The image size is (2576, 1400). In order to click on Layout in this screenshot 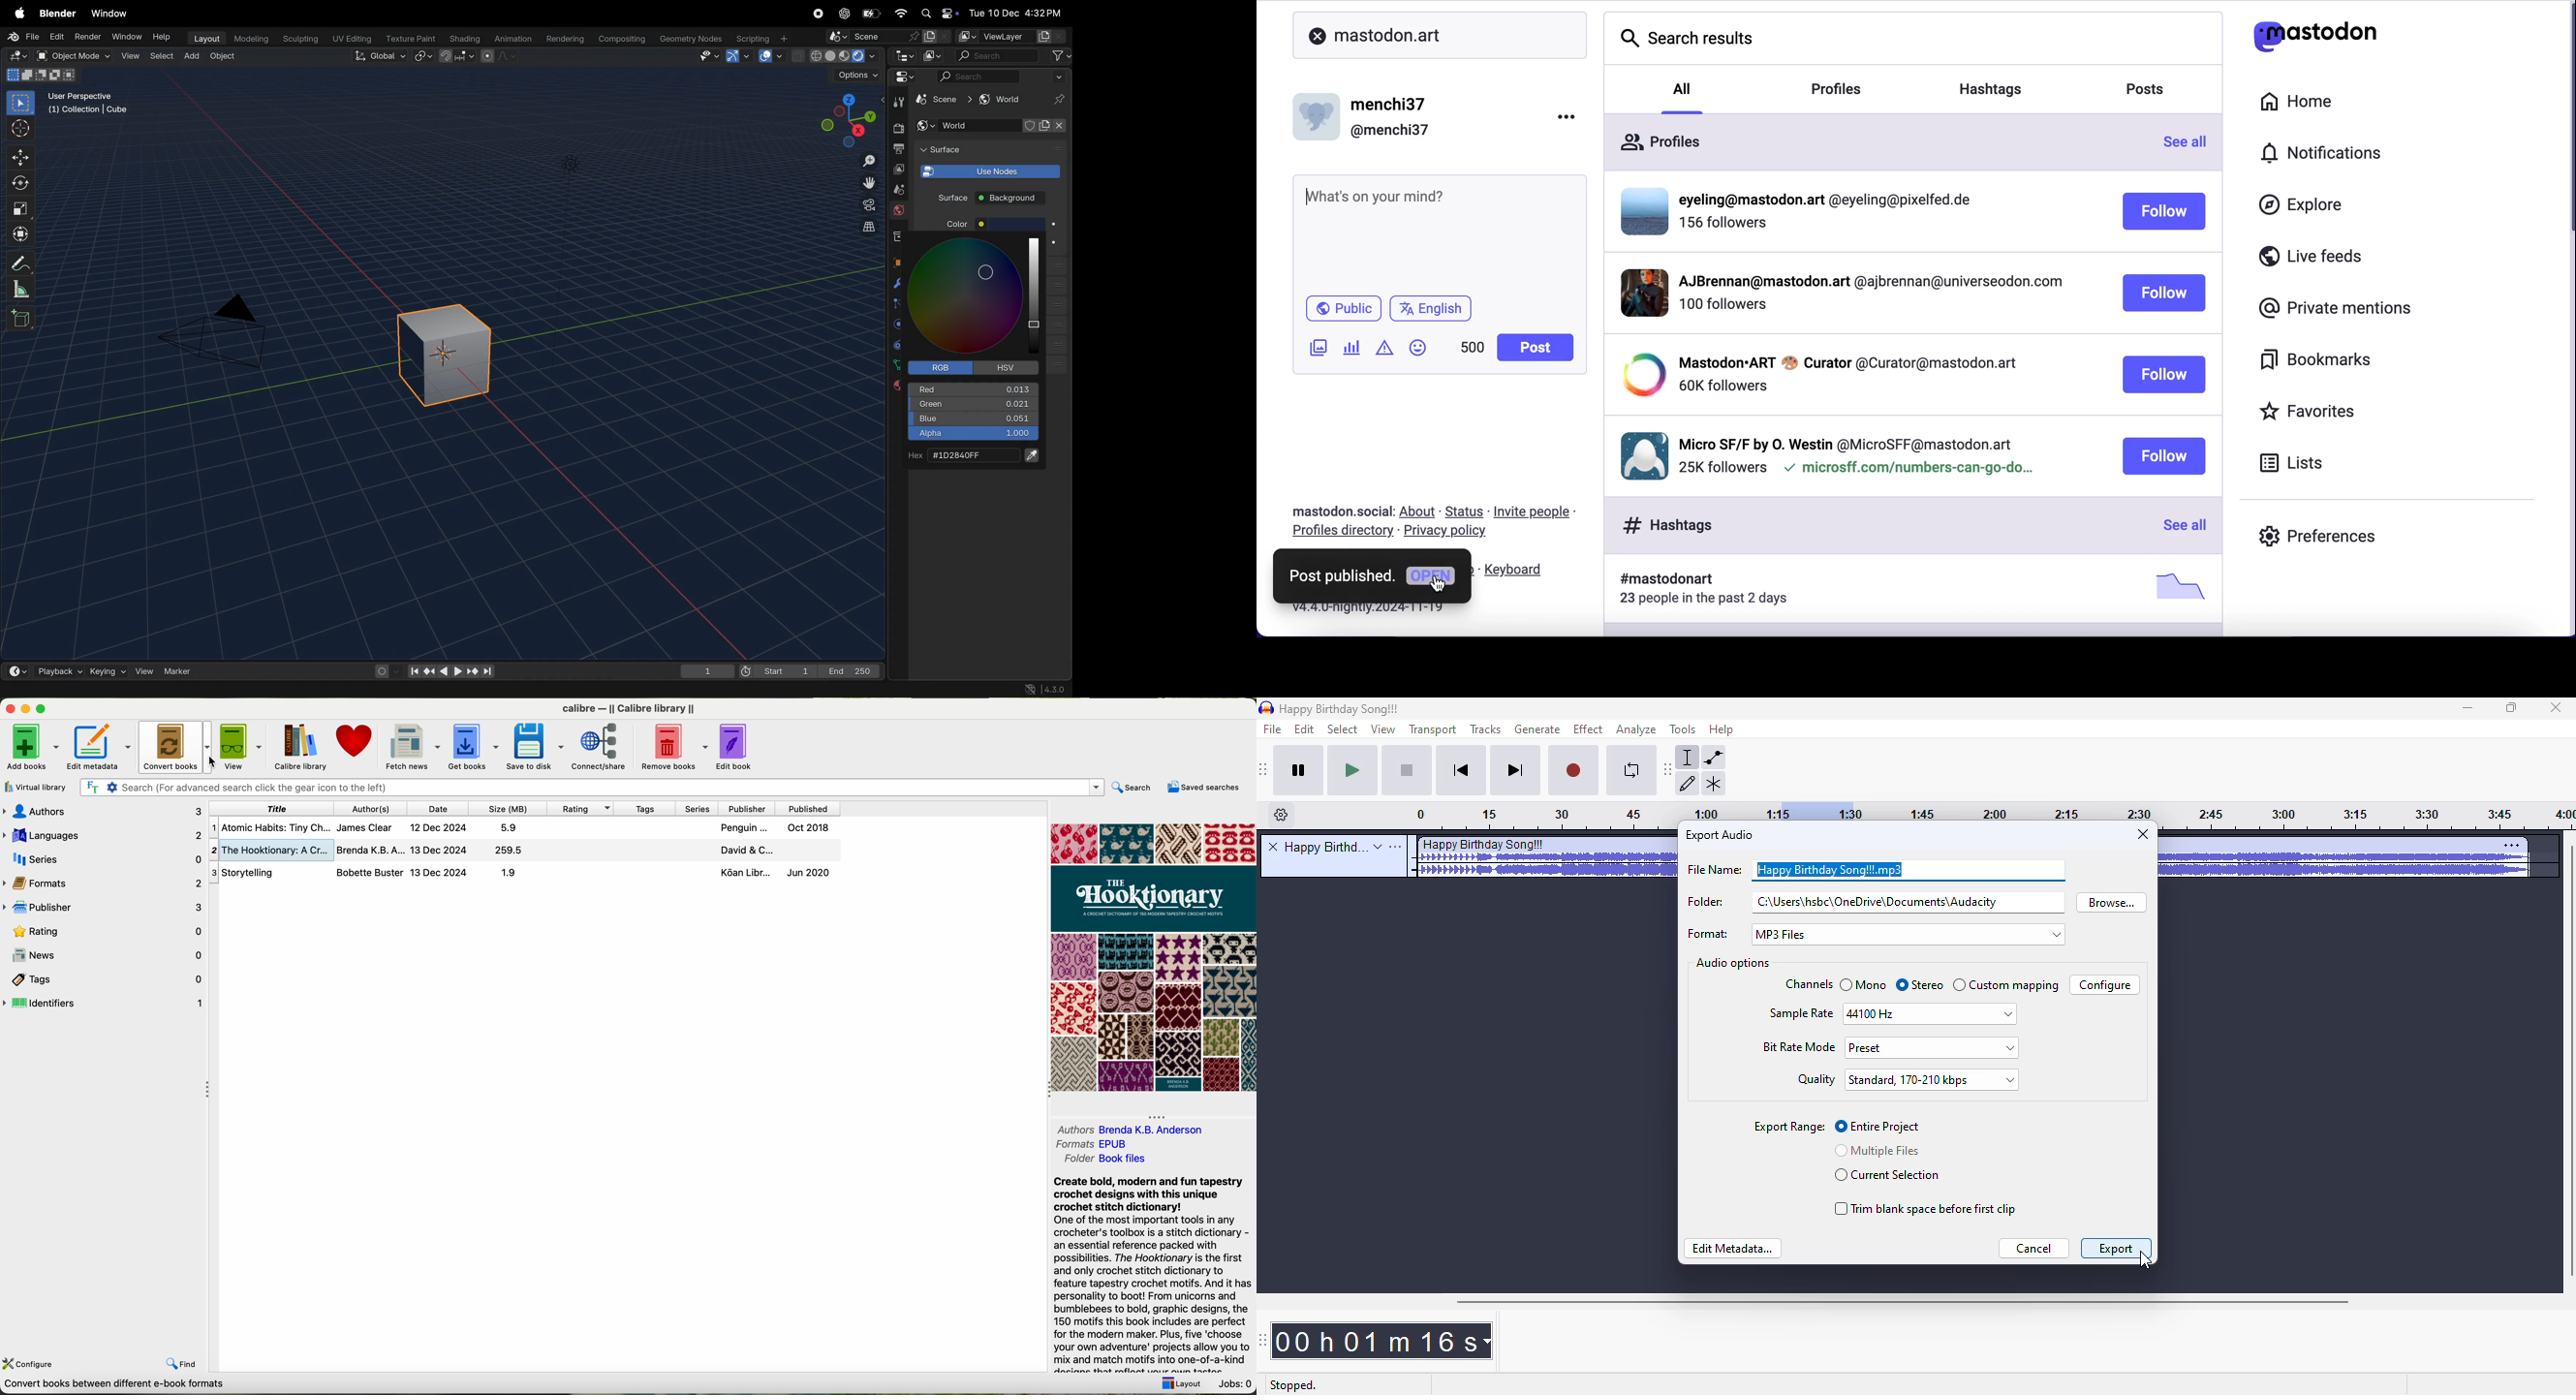, I will do `click(205, 38)`.